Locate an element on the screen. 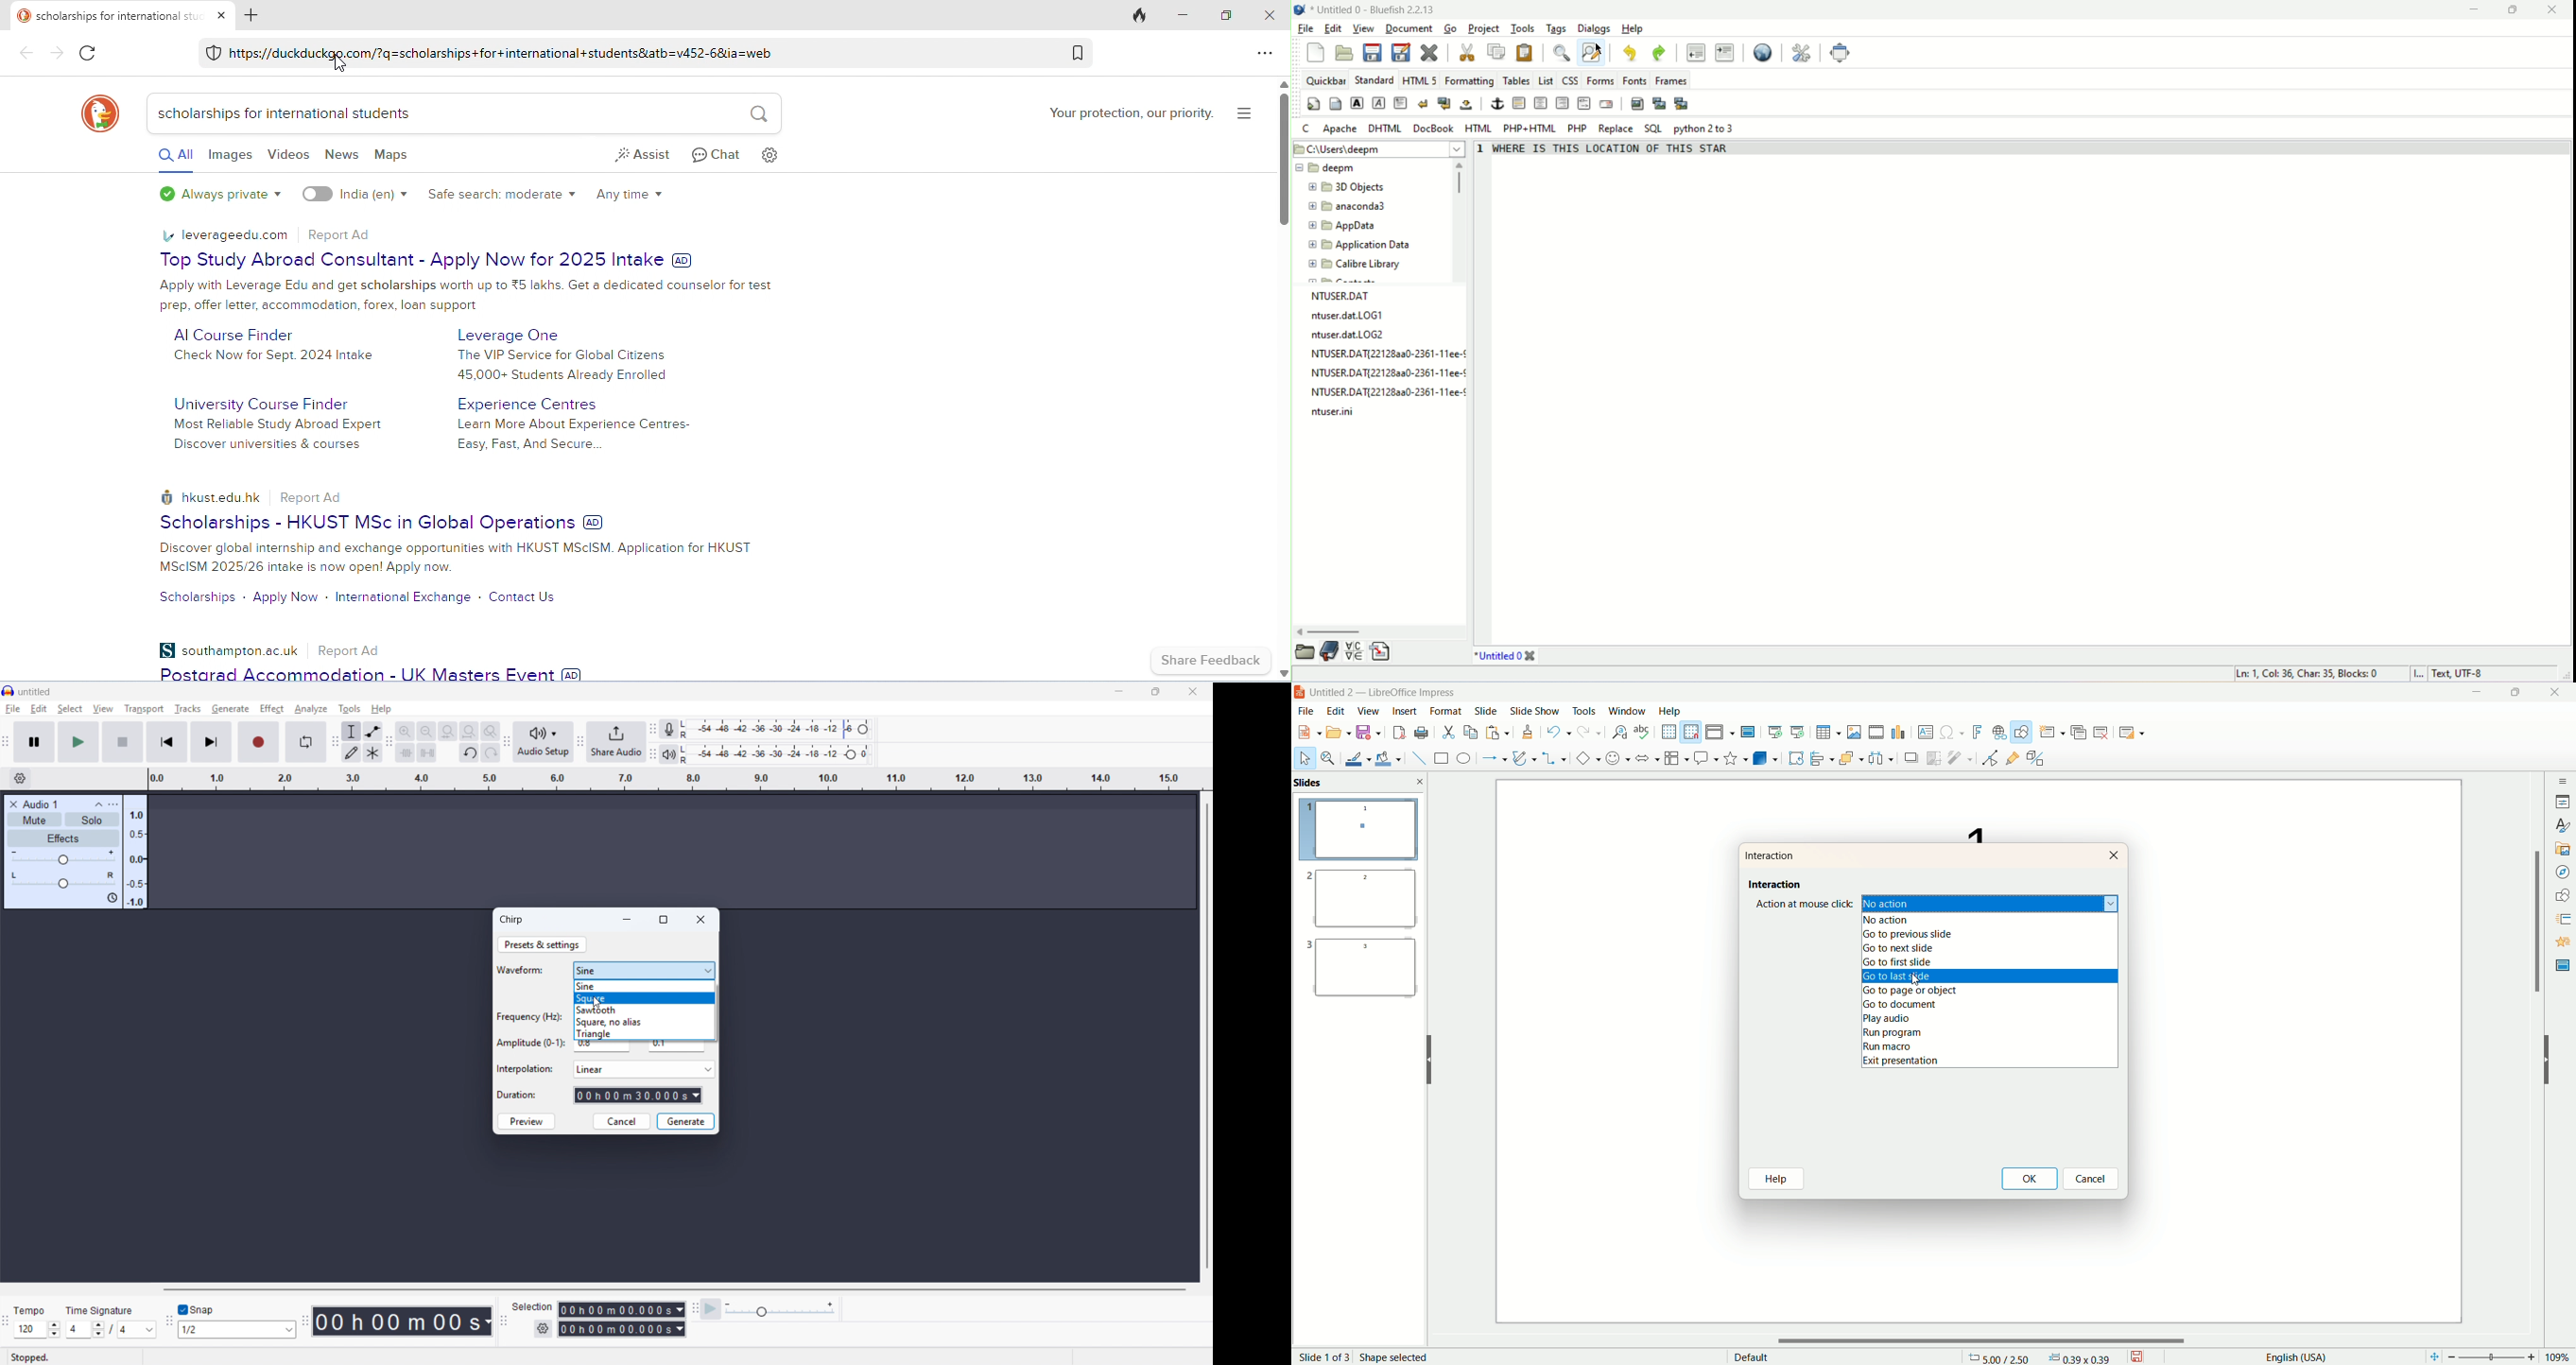 This screenshot has width=2576, height=1372. all is located at coordinates (177, 160).